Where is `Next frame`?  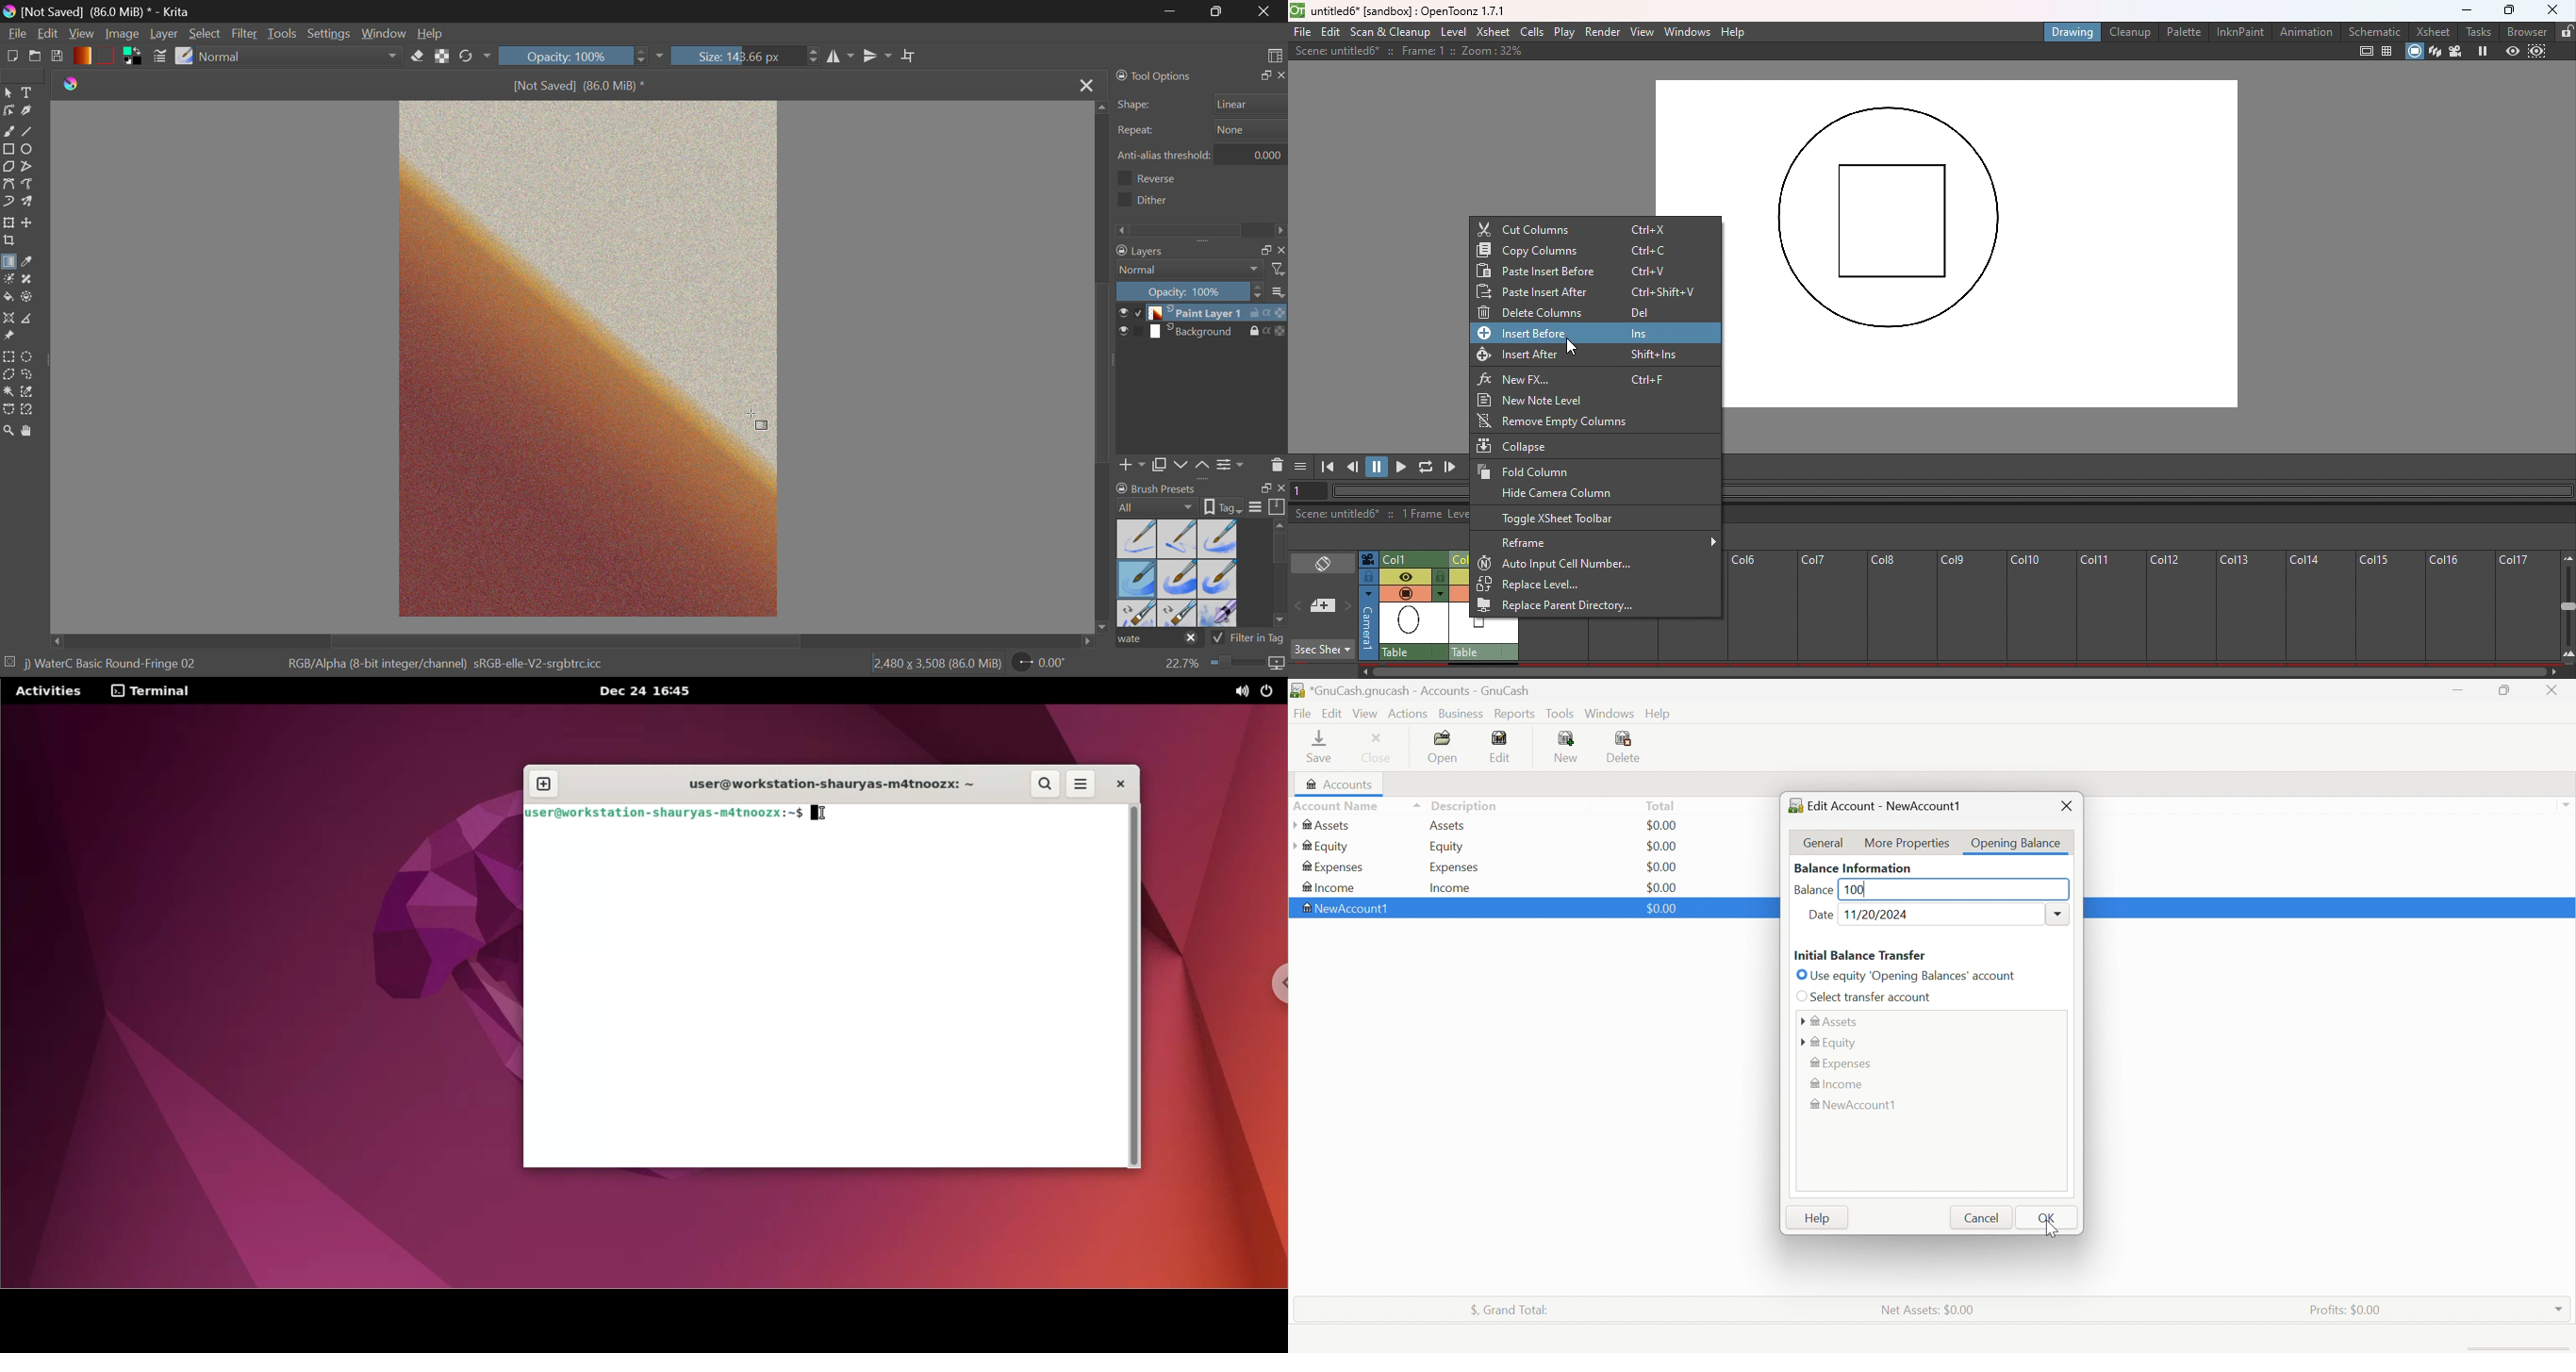
Next frame is located at coordinates (1450, 468).